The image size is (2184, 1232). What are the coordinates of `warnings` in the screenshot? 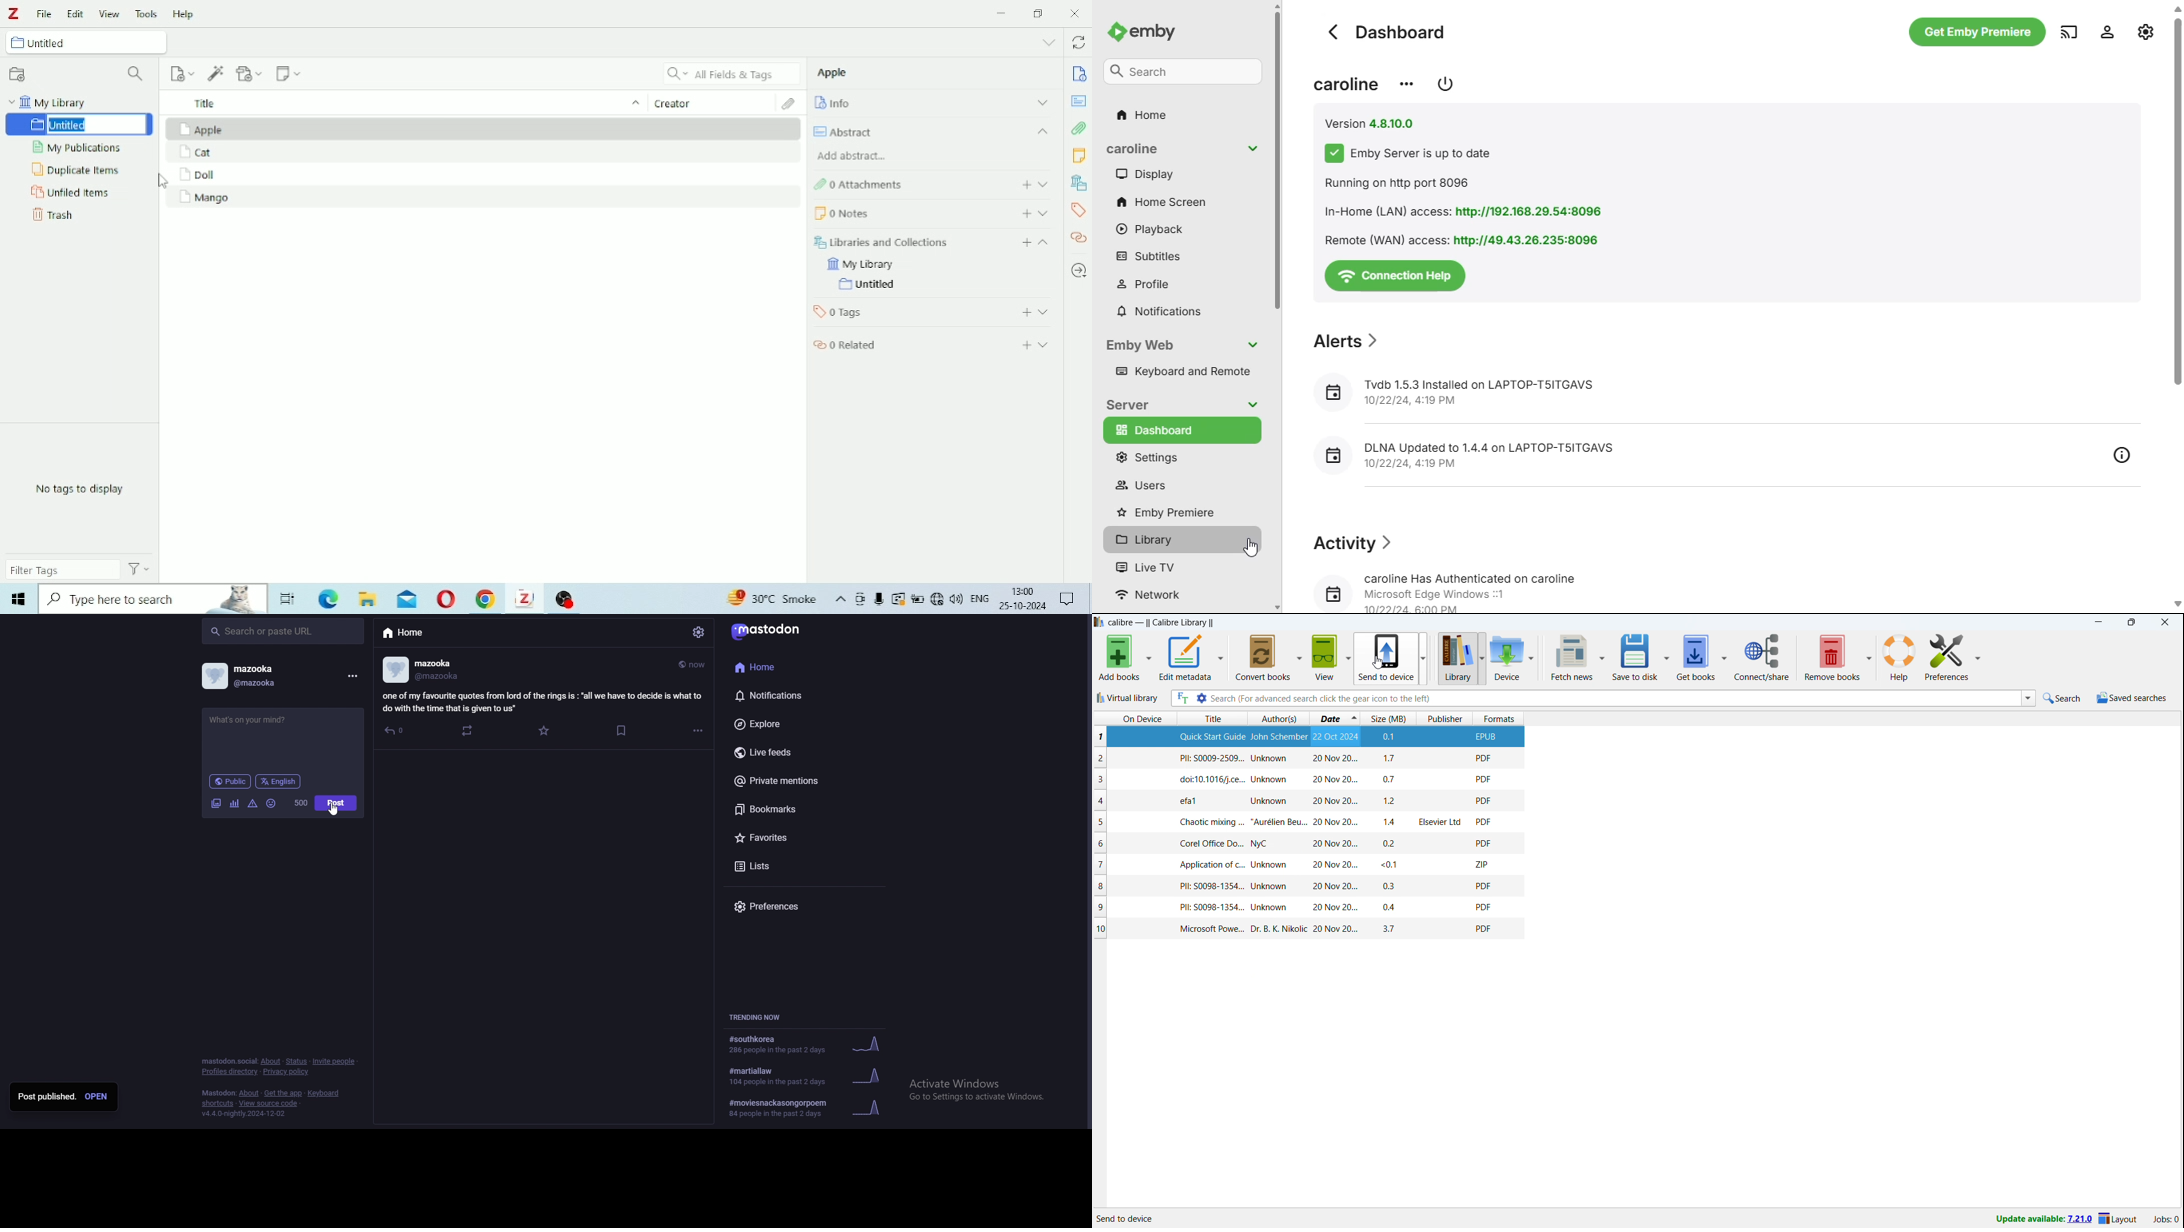 It's located at (253, 804).